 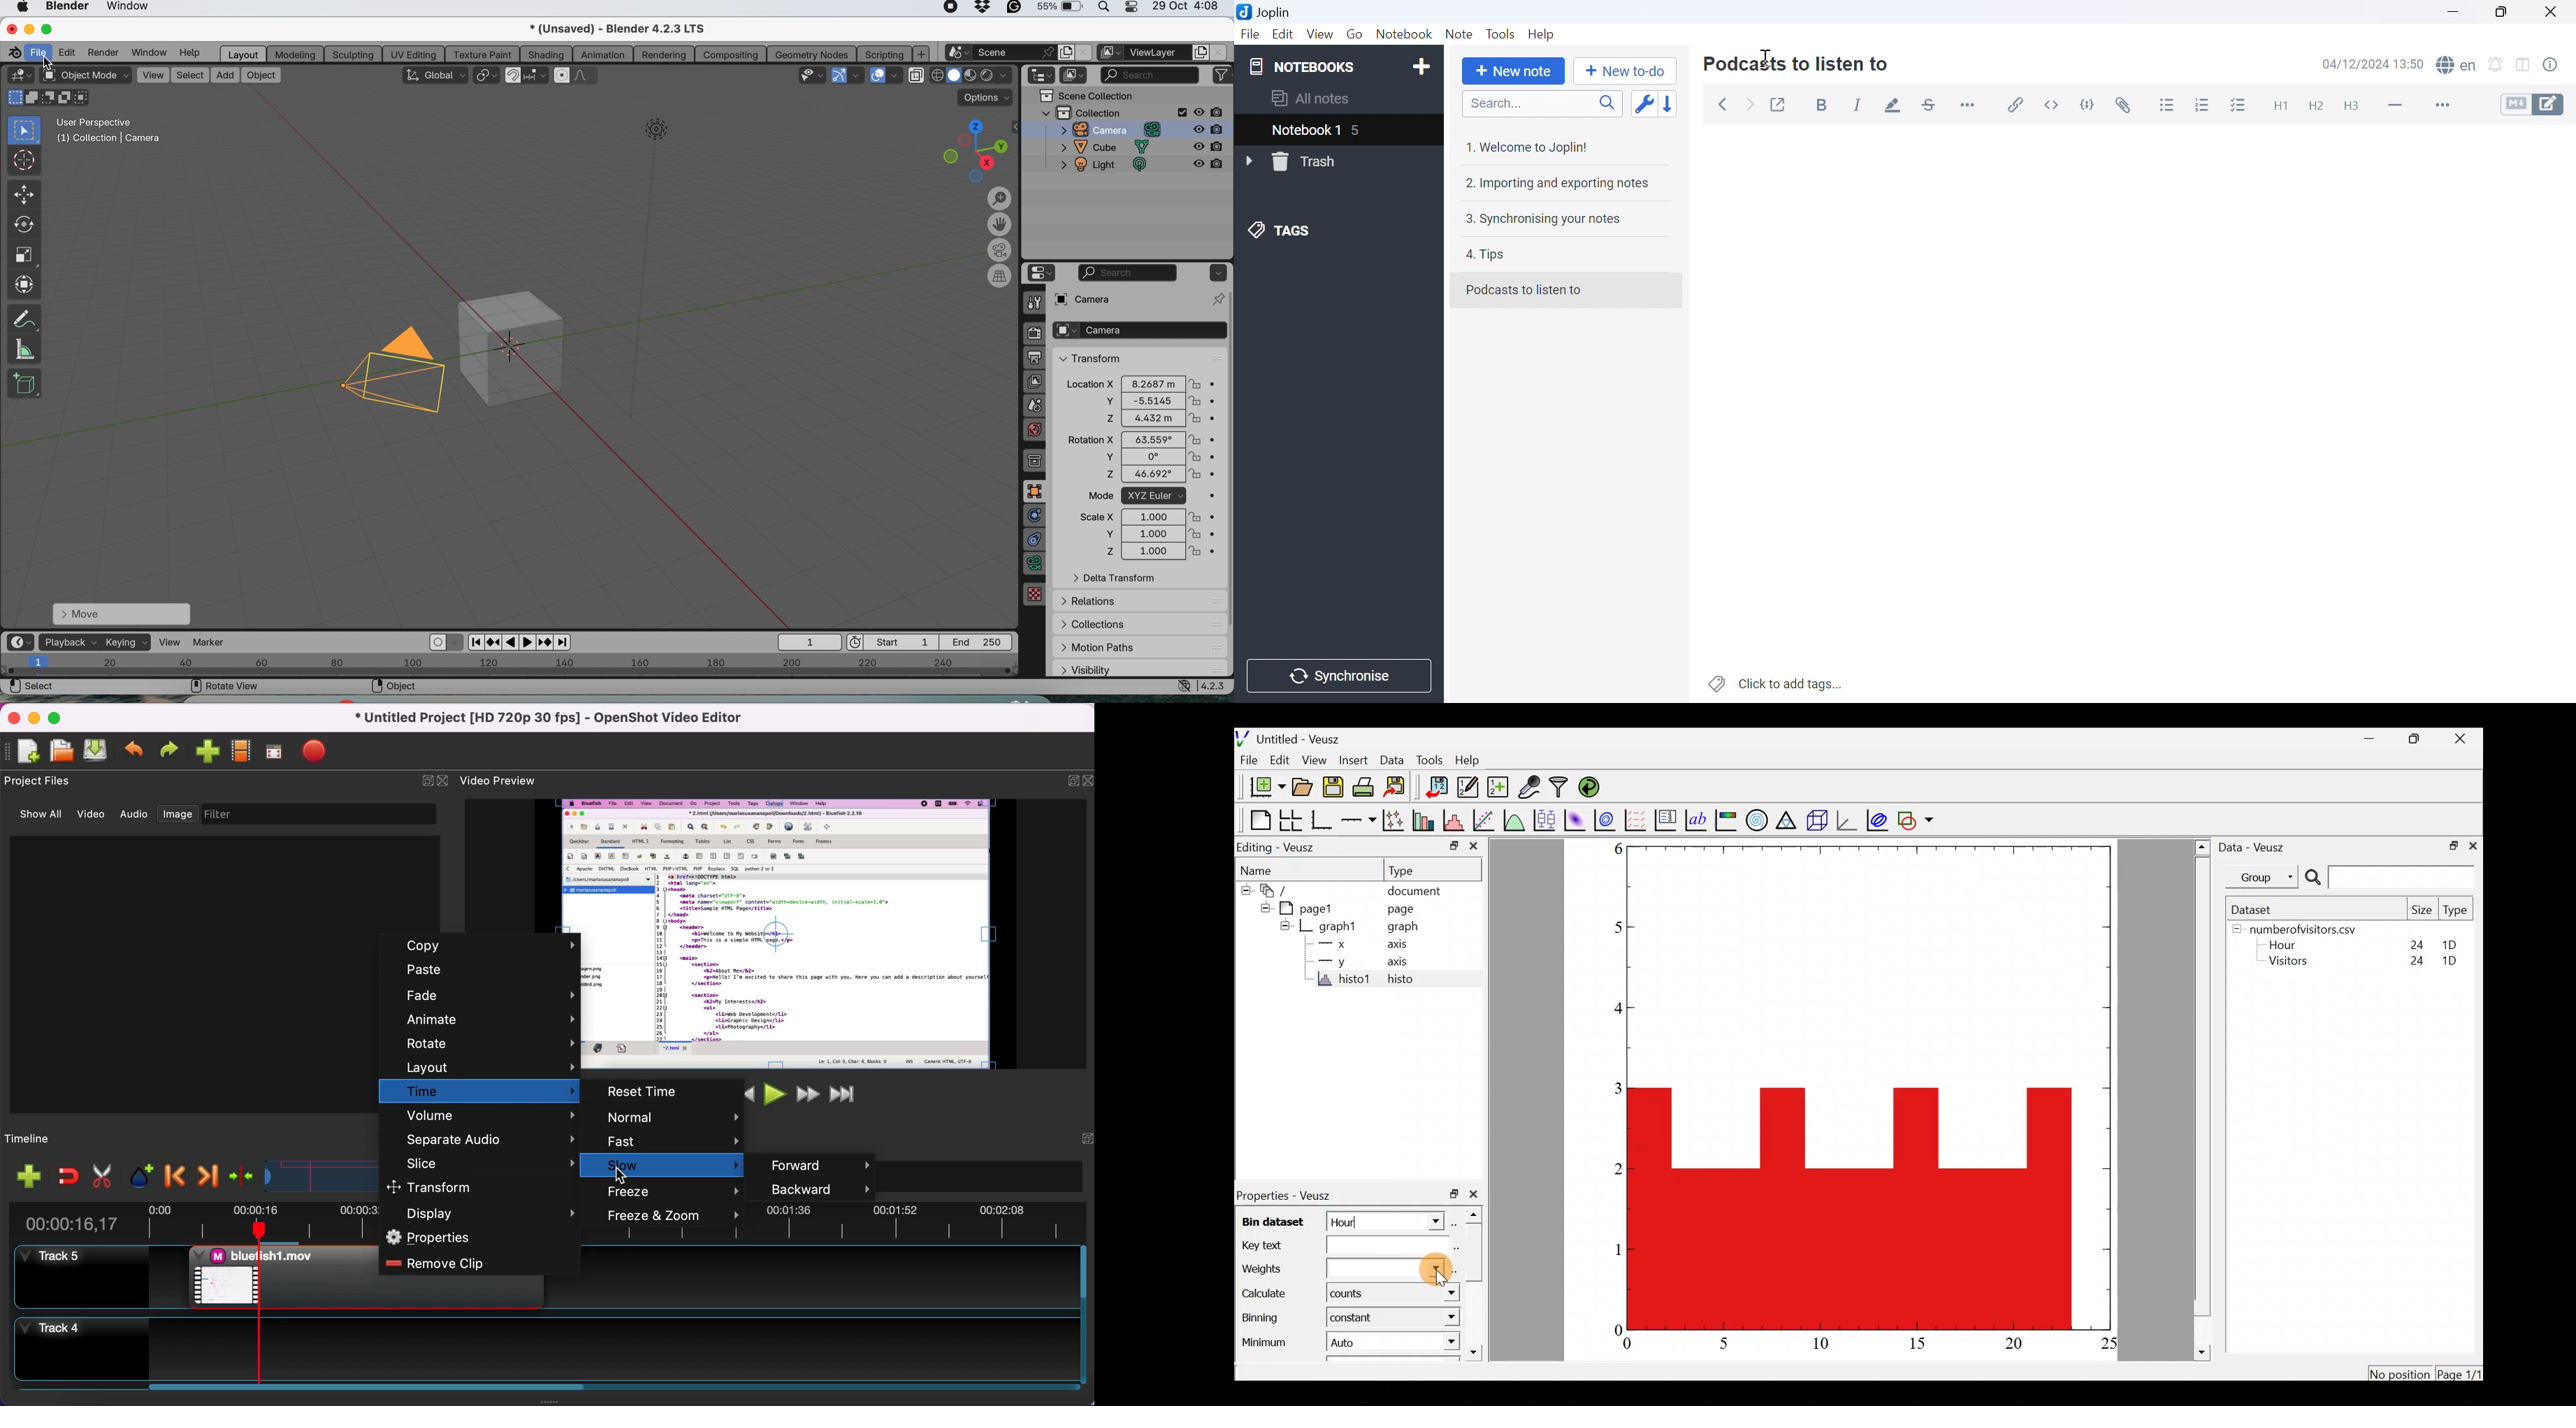 I want to click on Inline code, so click(x=2055, y=103).